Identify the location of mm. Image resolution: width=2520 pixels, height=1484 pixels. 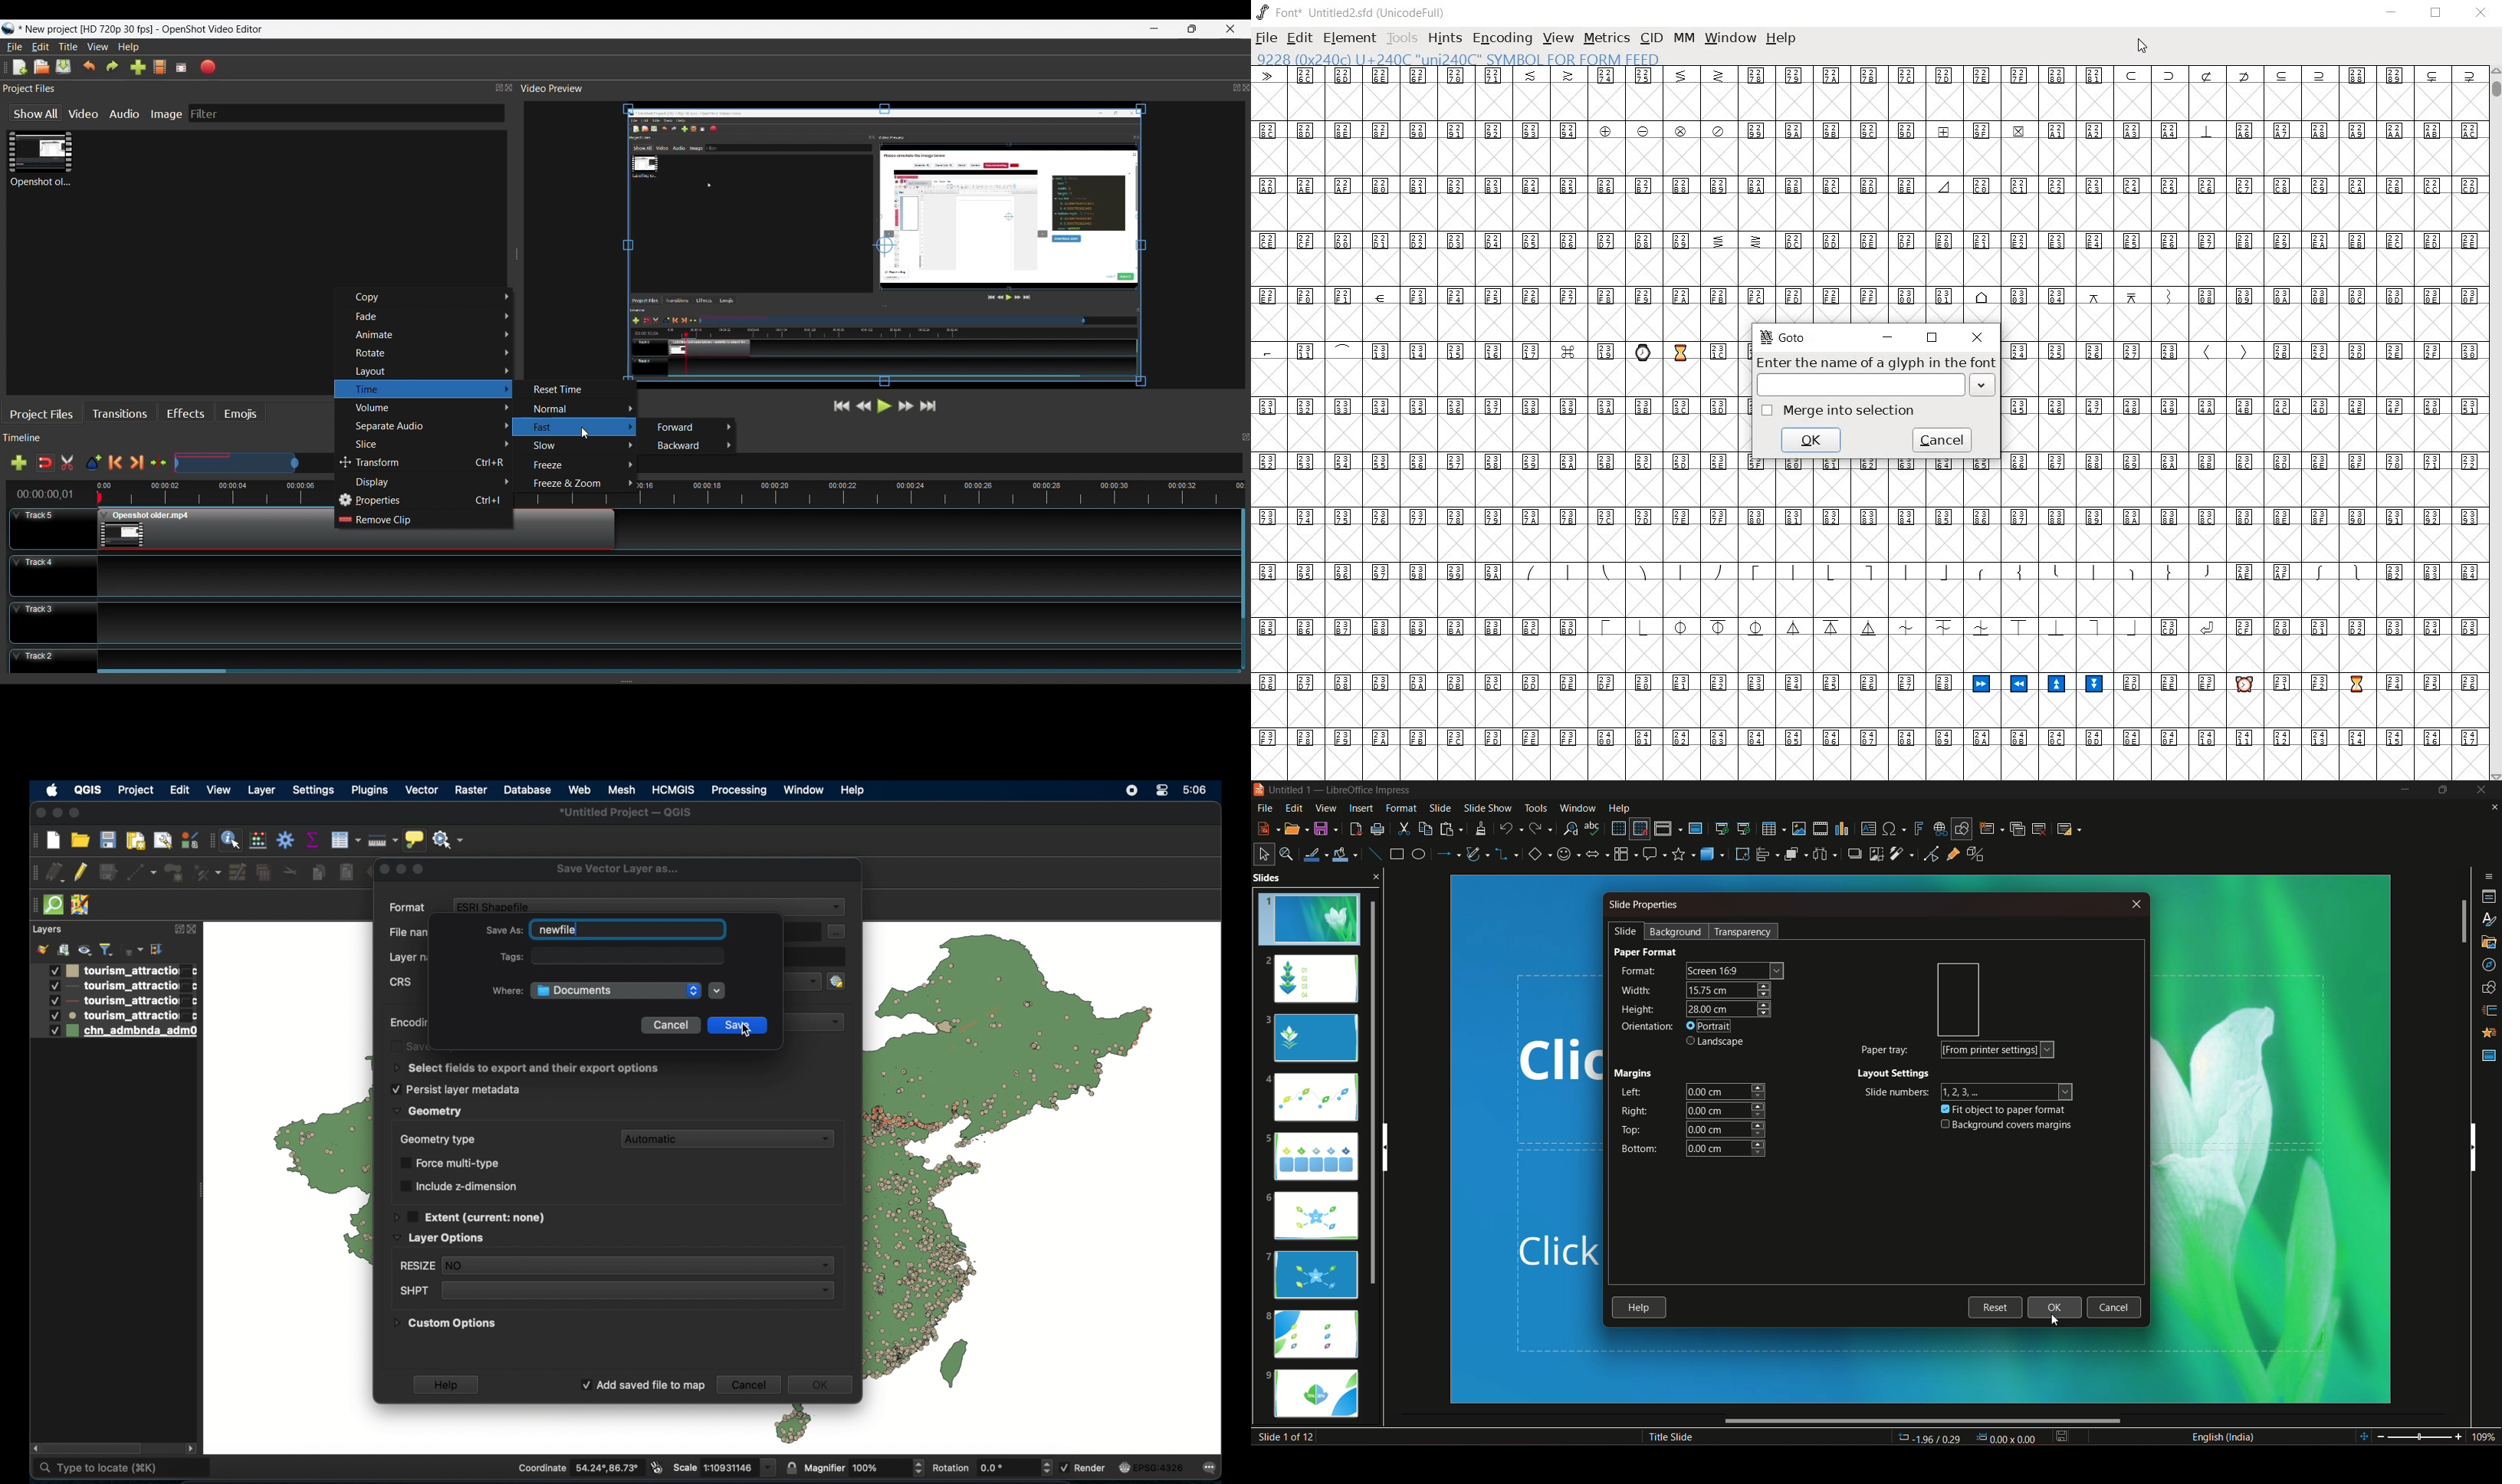
(1684, 38).